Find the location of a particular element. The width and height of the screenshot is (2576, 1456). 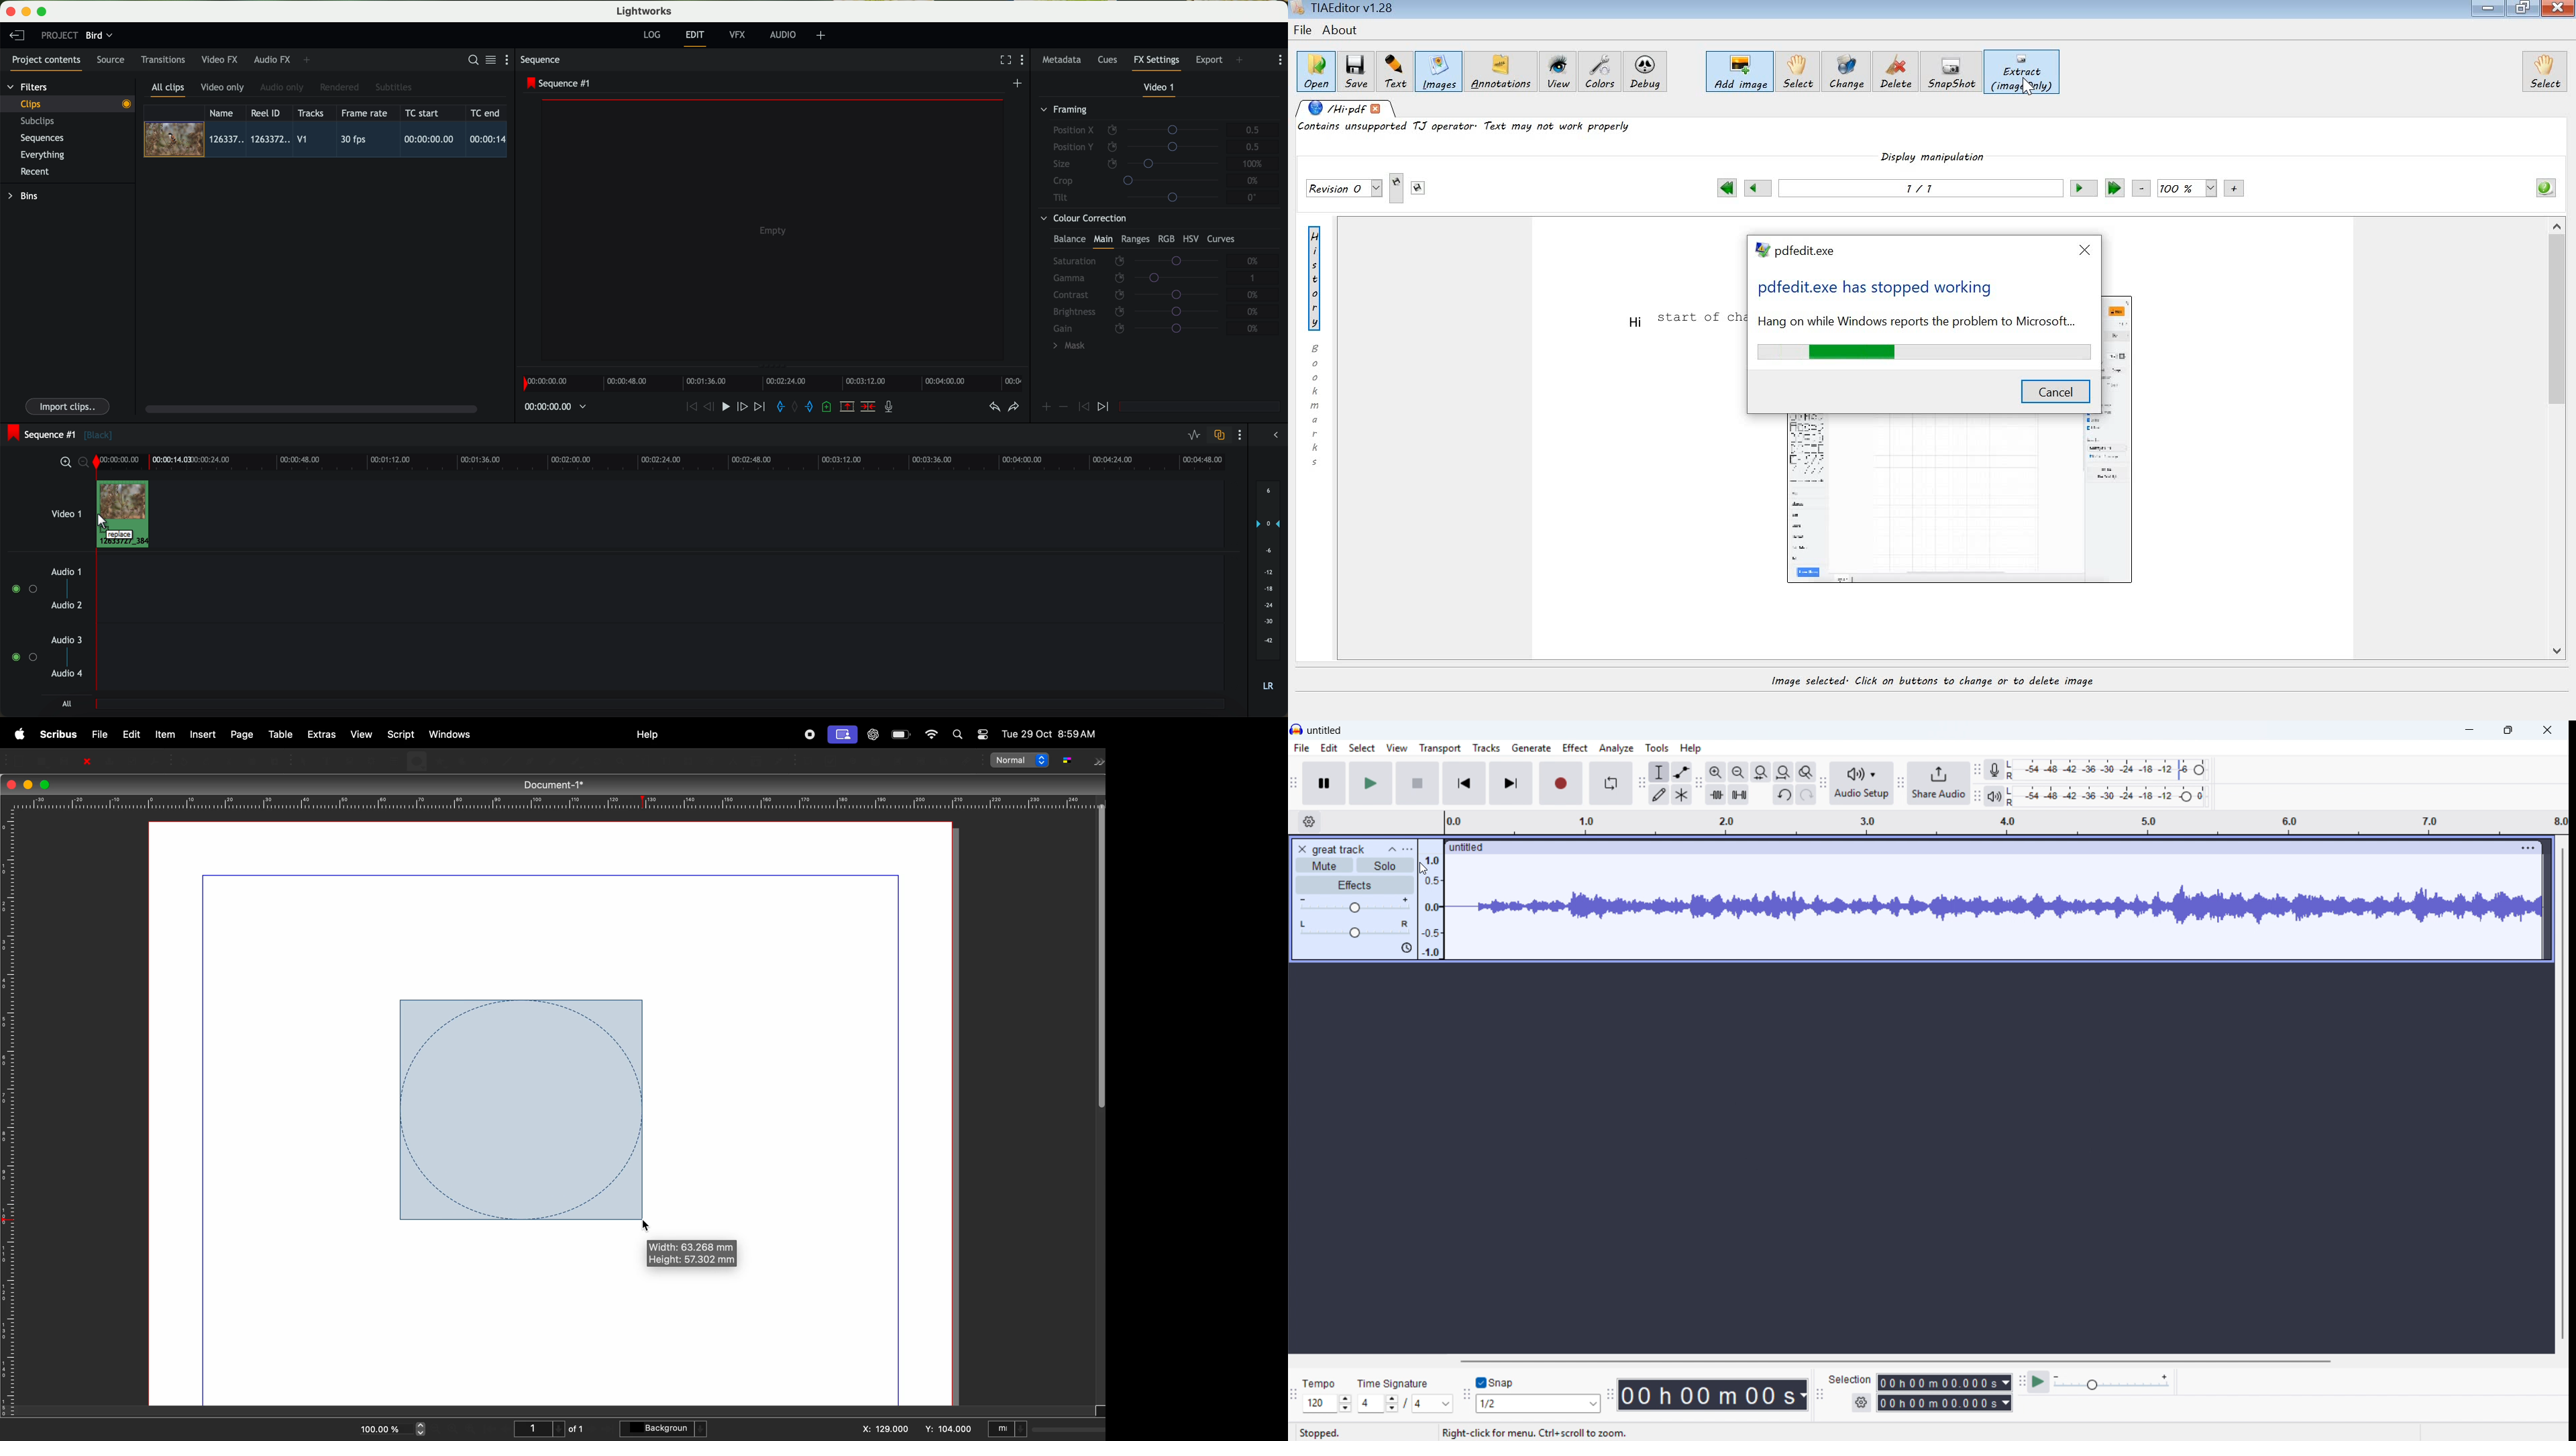

colour correction is located at coordinates (1082, 219).